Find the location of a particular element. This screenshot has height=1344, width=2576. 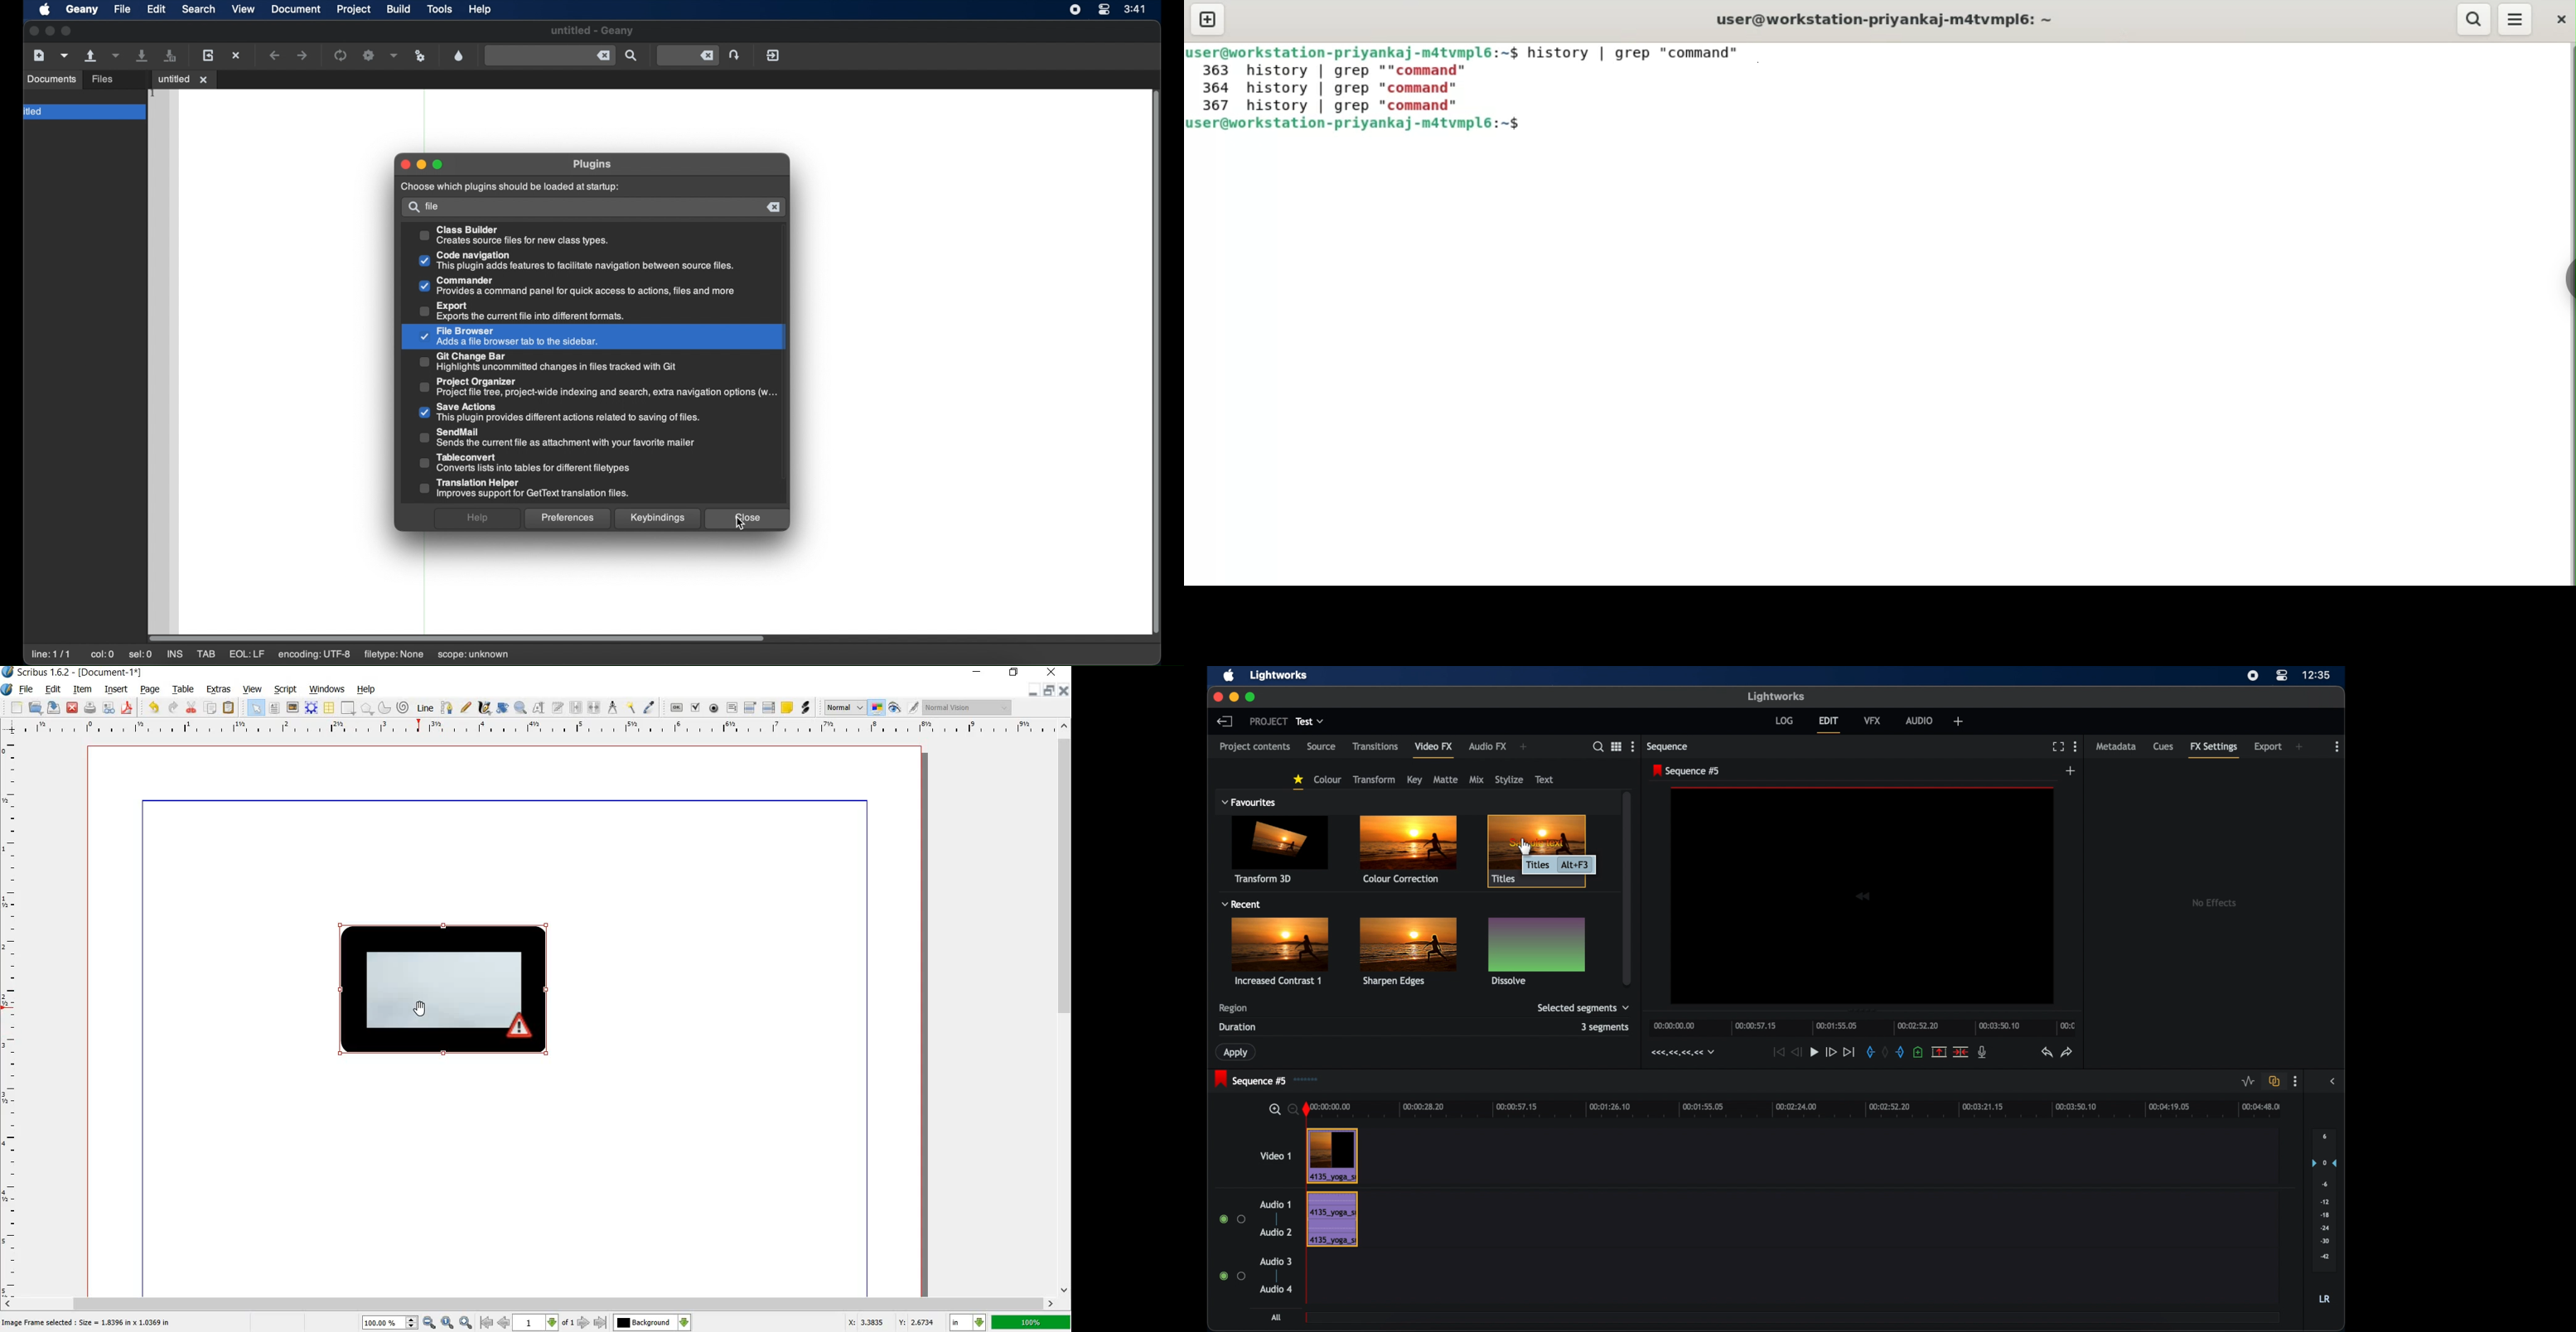

ruler is located at coordinates (15, 1017).